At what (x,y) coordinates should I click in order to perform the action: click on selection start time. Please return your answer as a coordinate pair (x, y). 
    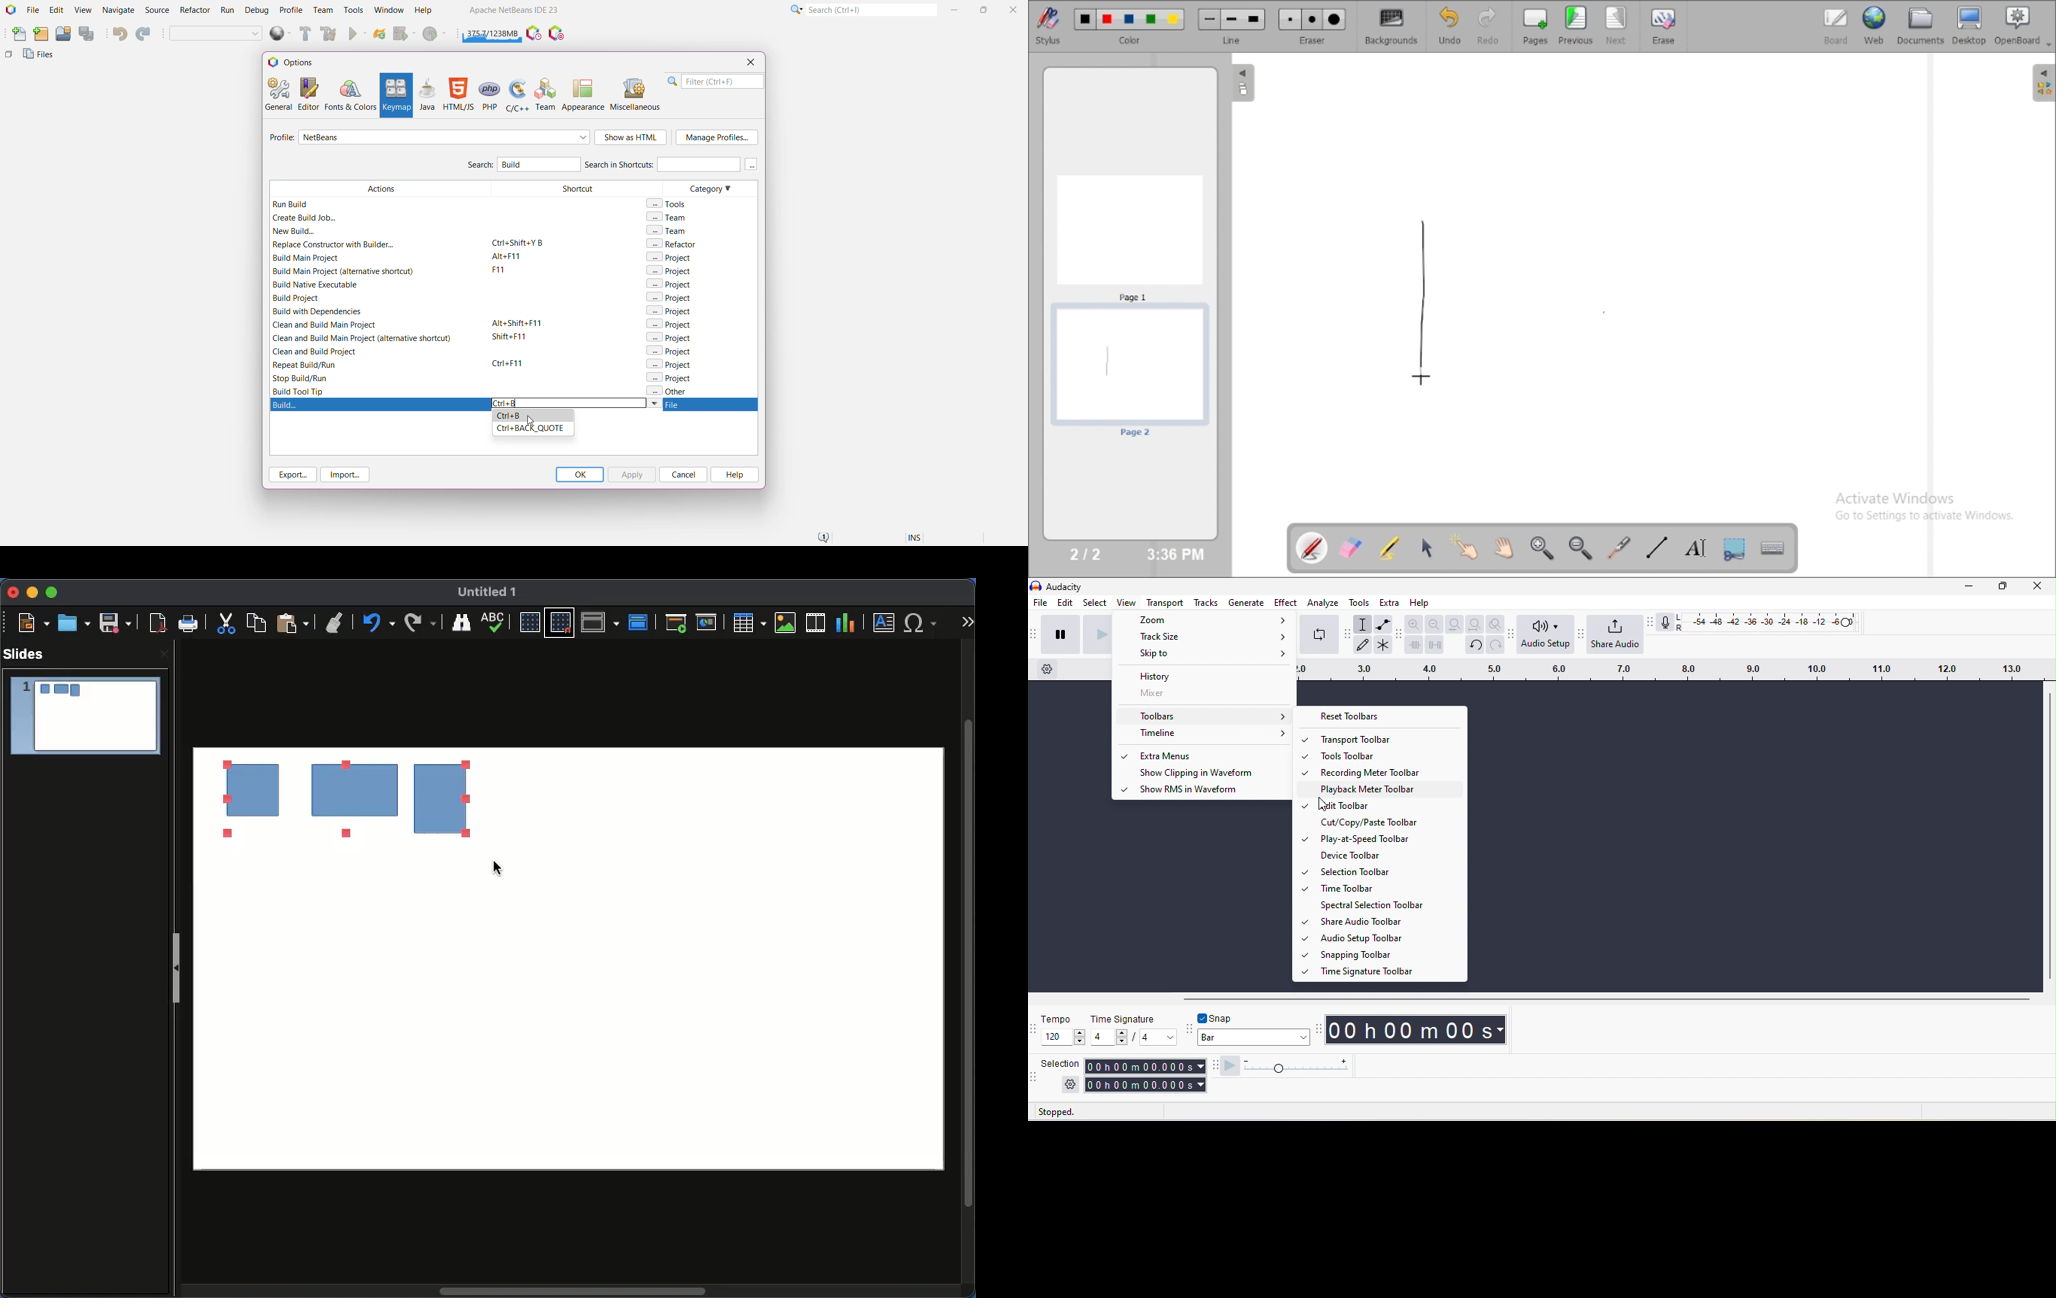
    Looking at the image, I should click on (1145, 1067).